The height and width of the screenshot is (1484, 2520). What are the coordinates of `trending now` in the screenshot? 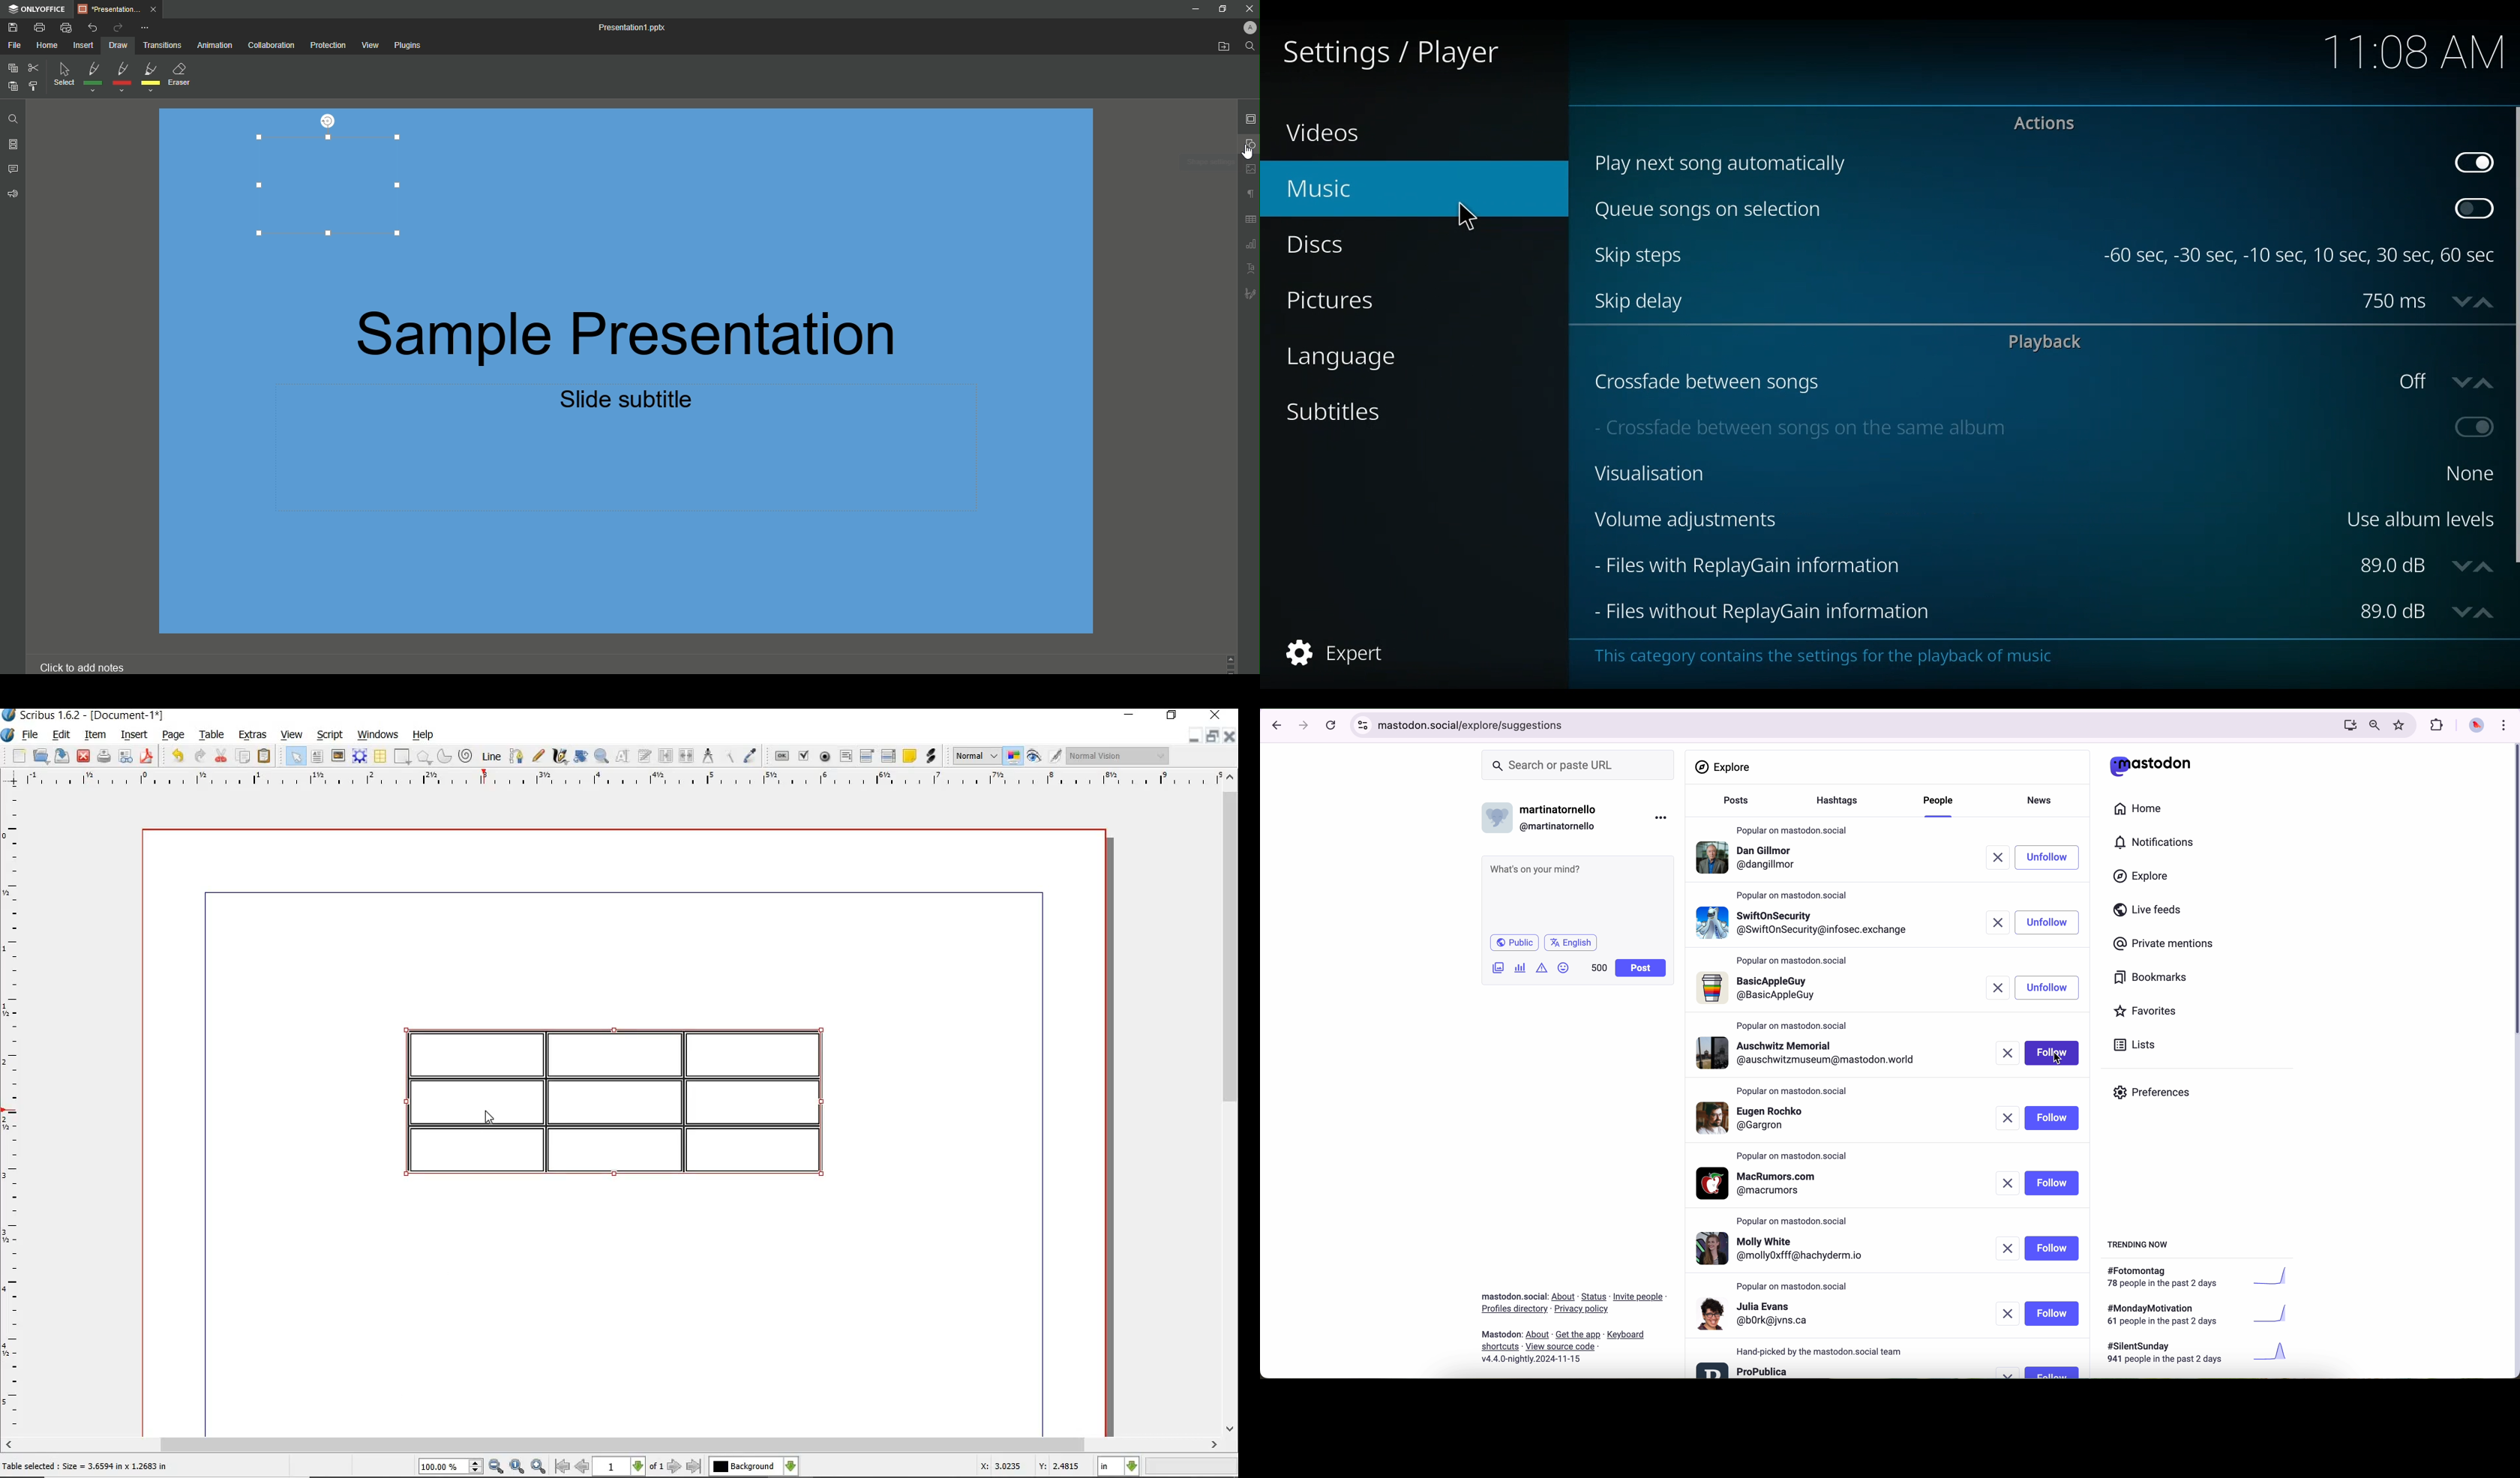 It's located at (2139, 1244).